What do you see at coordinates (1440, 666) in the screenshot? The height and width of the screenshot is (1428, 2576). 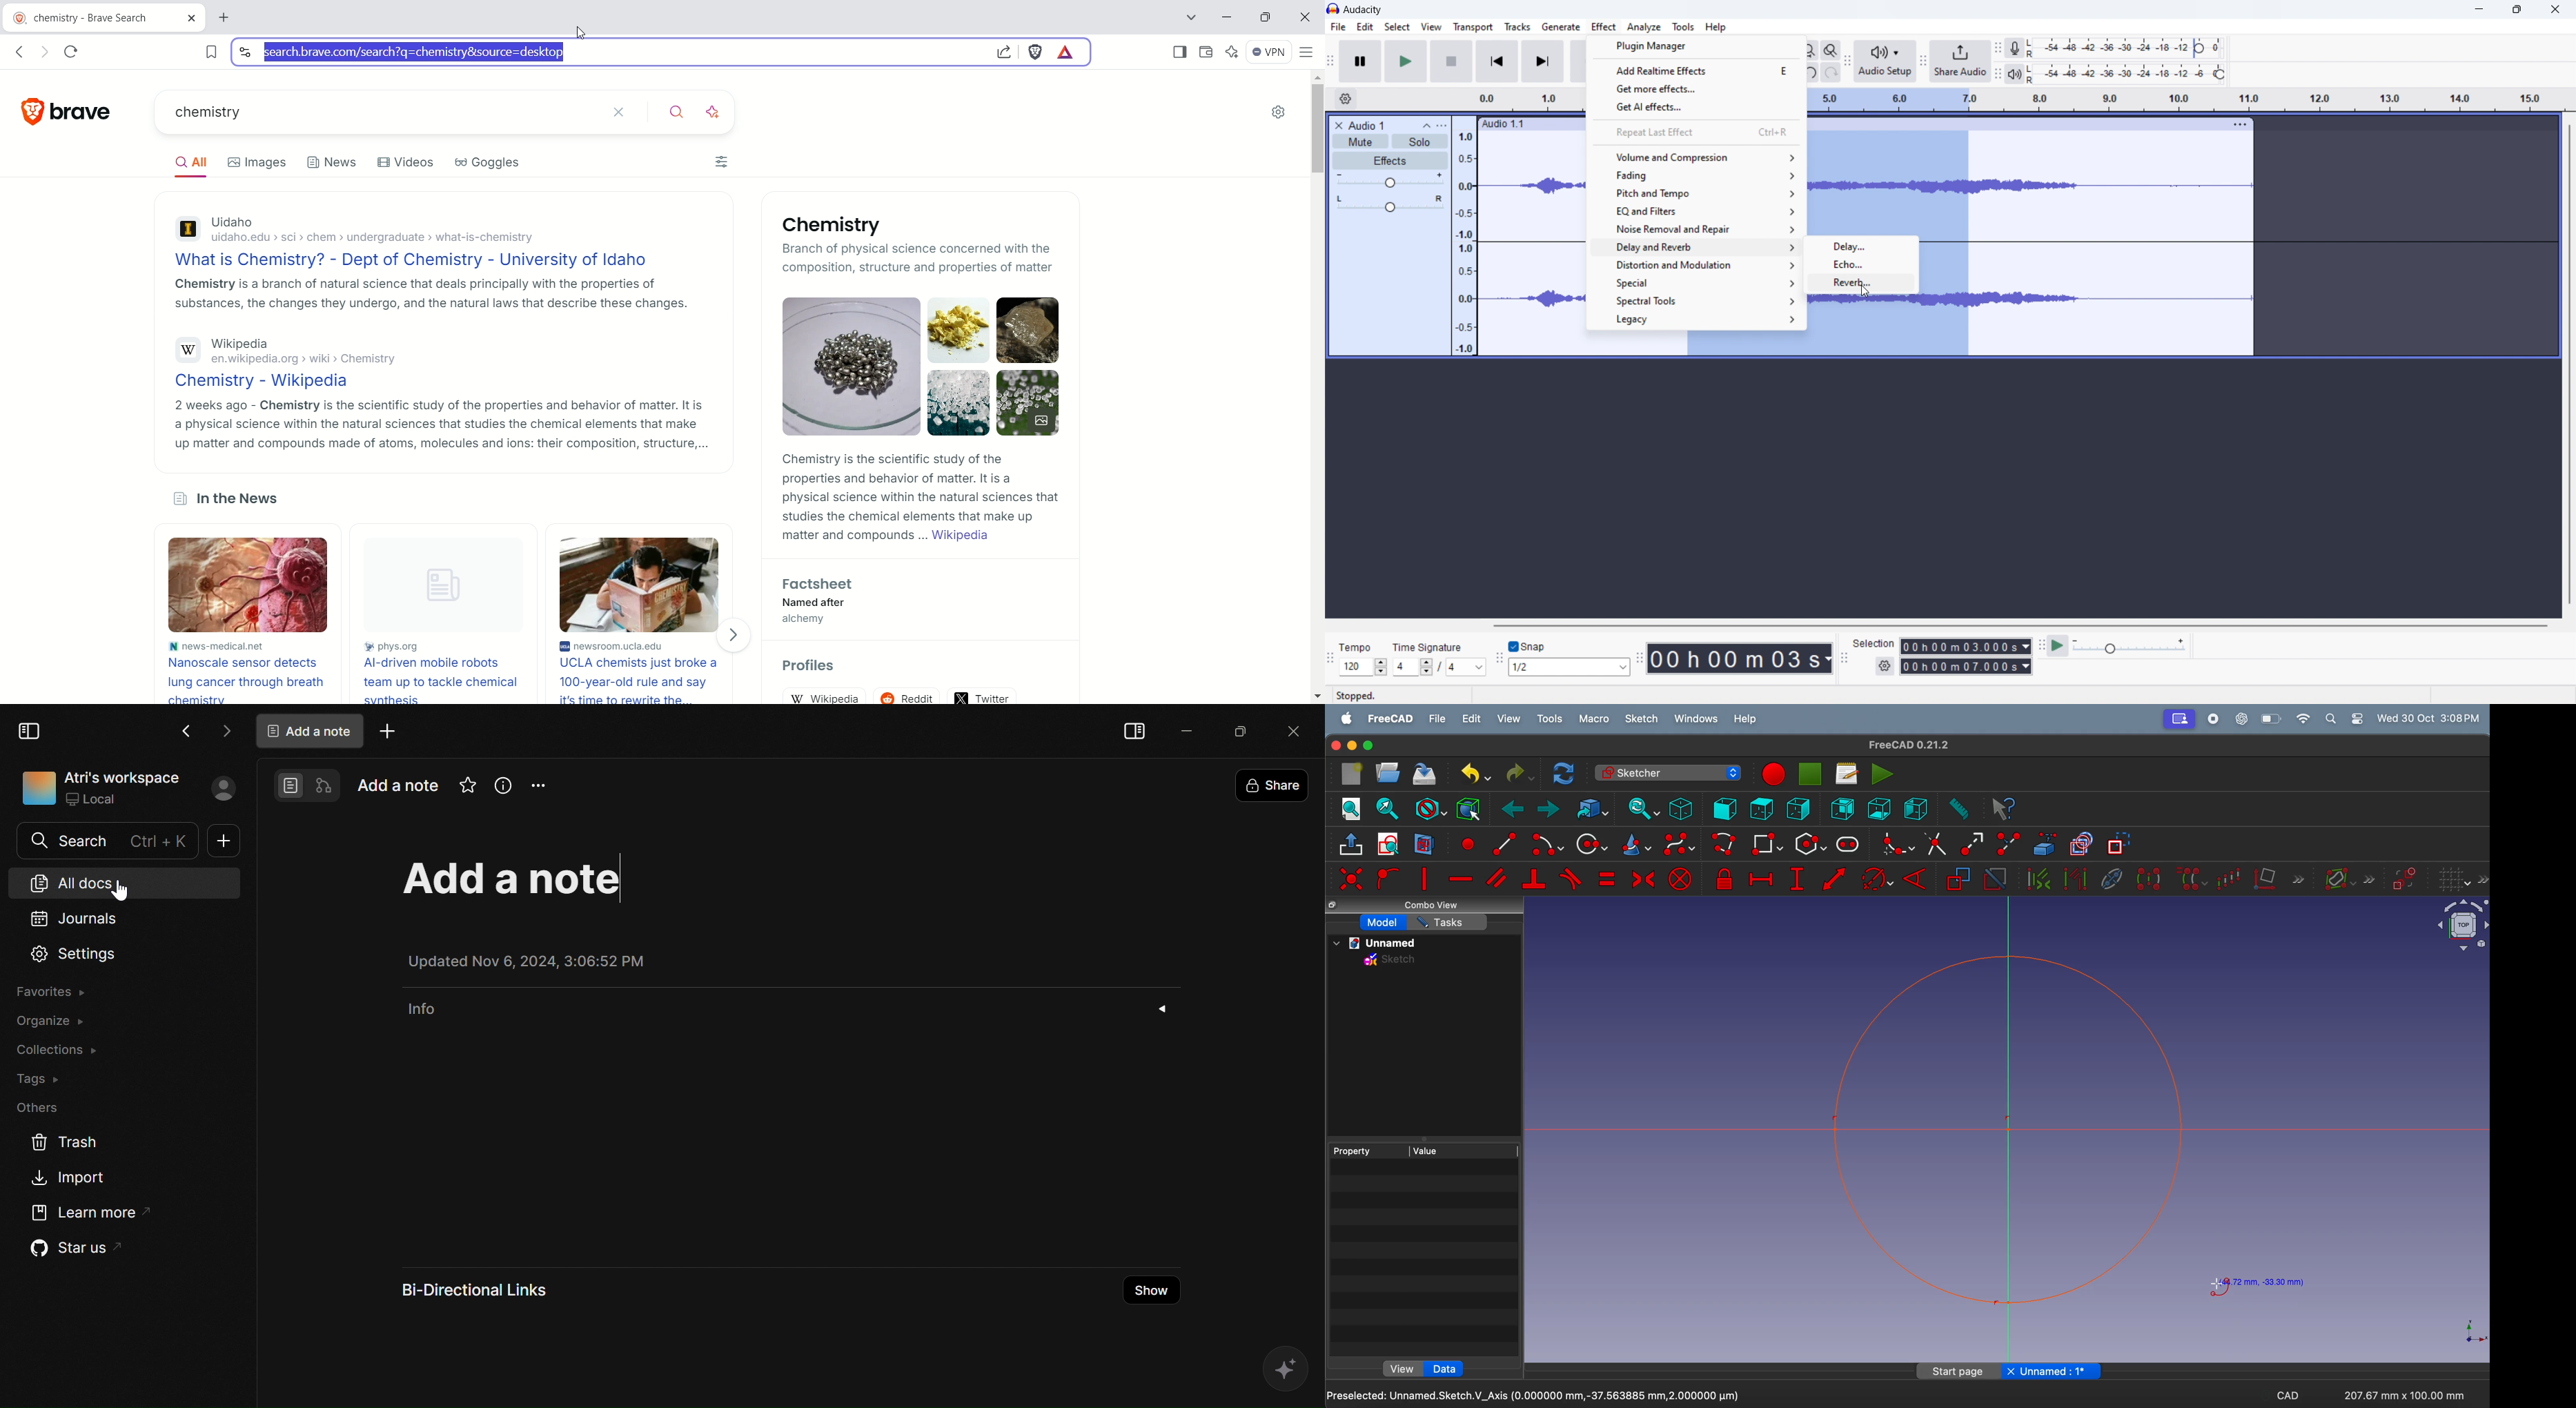 I see `/` at bounding box center [1440, 666].